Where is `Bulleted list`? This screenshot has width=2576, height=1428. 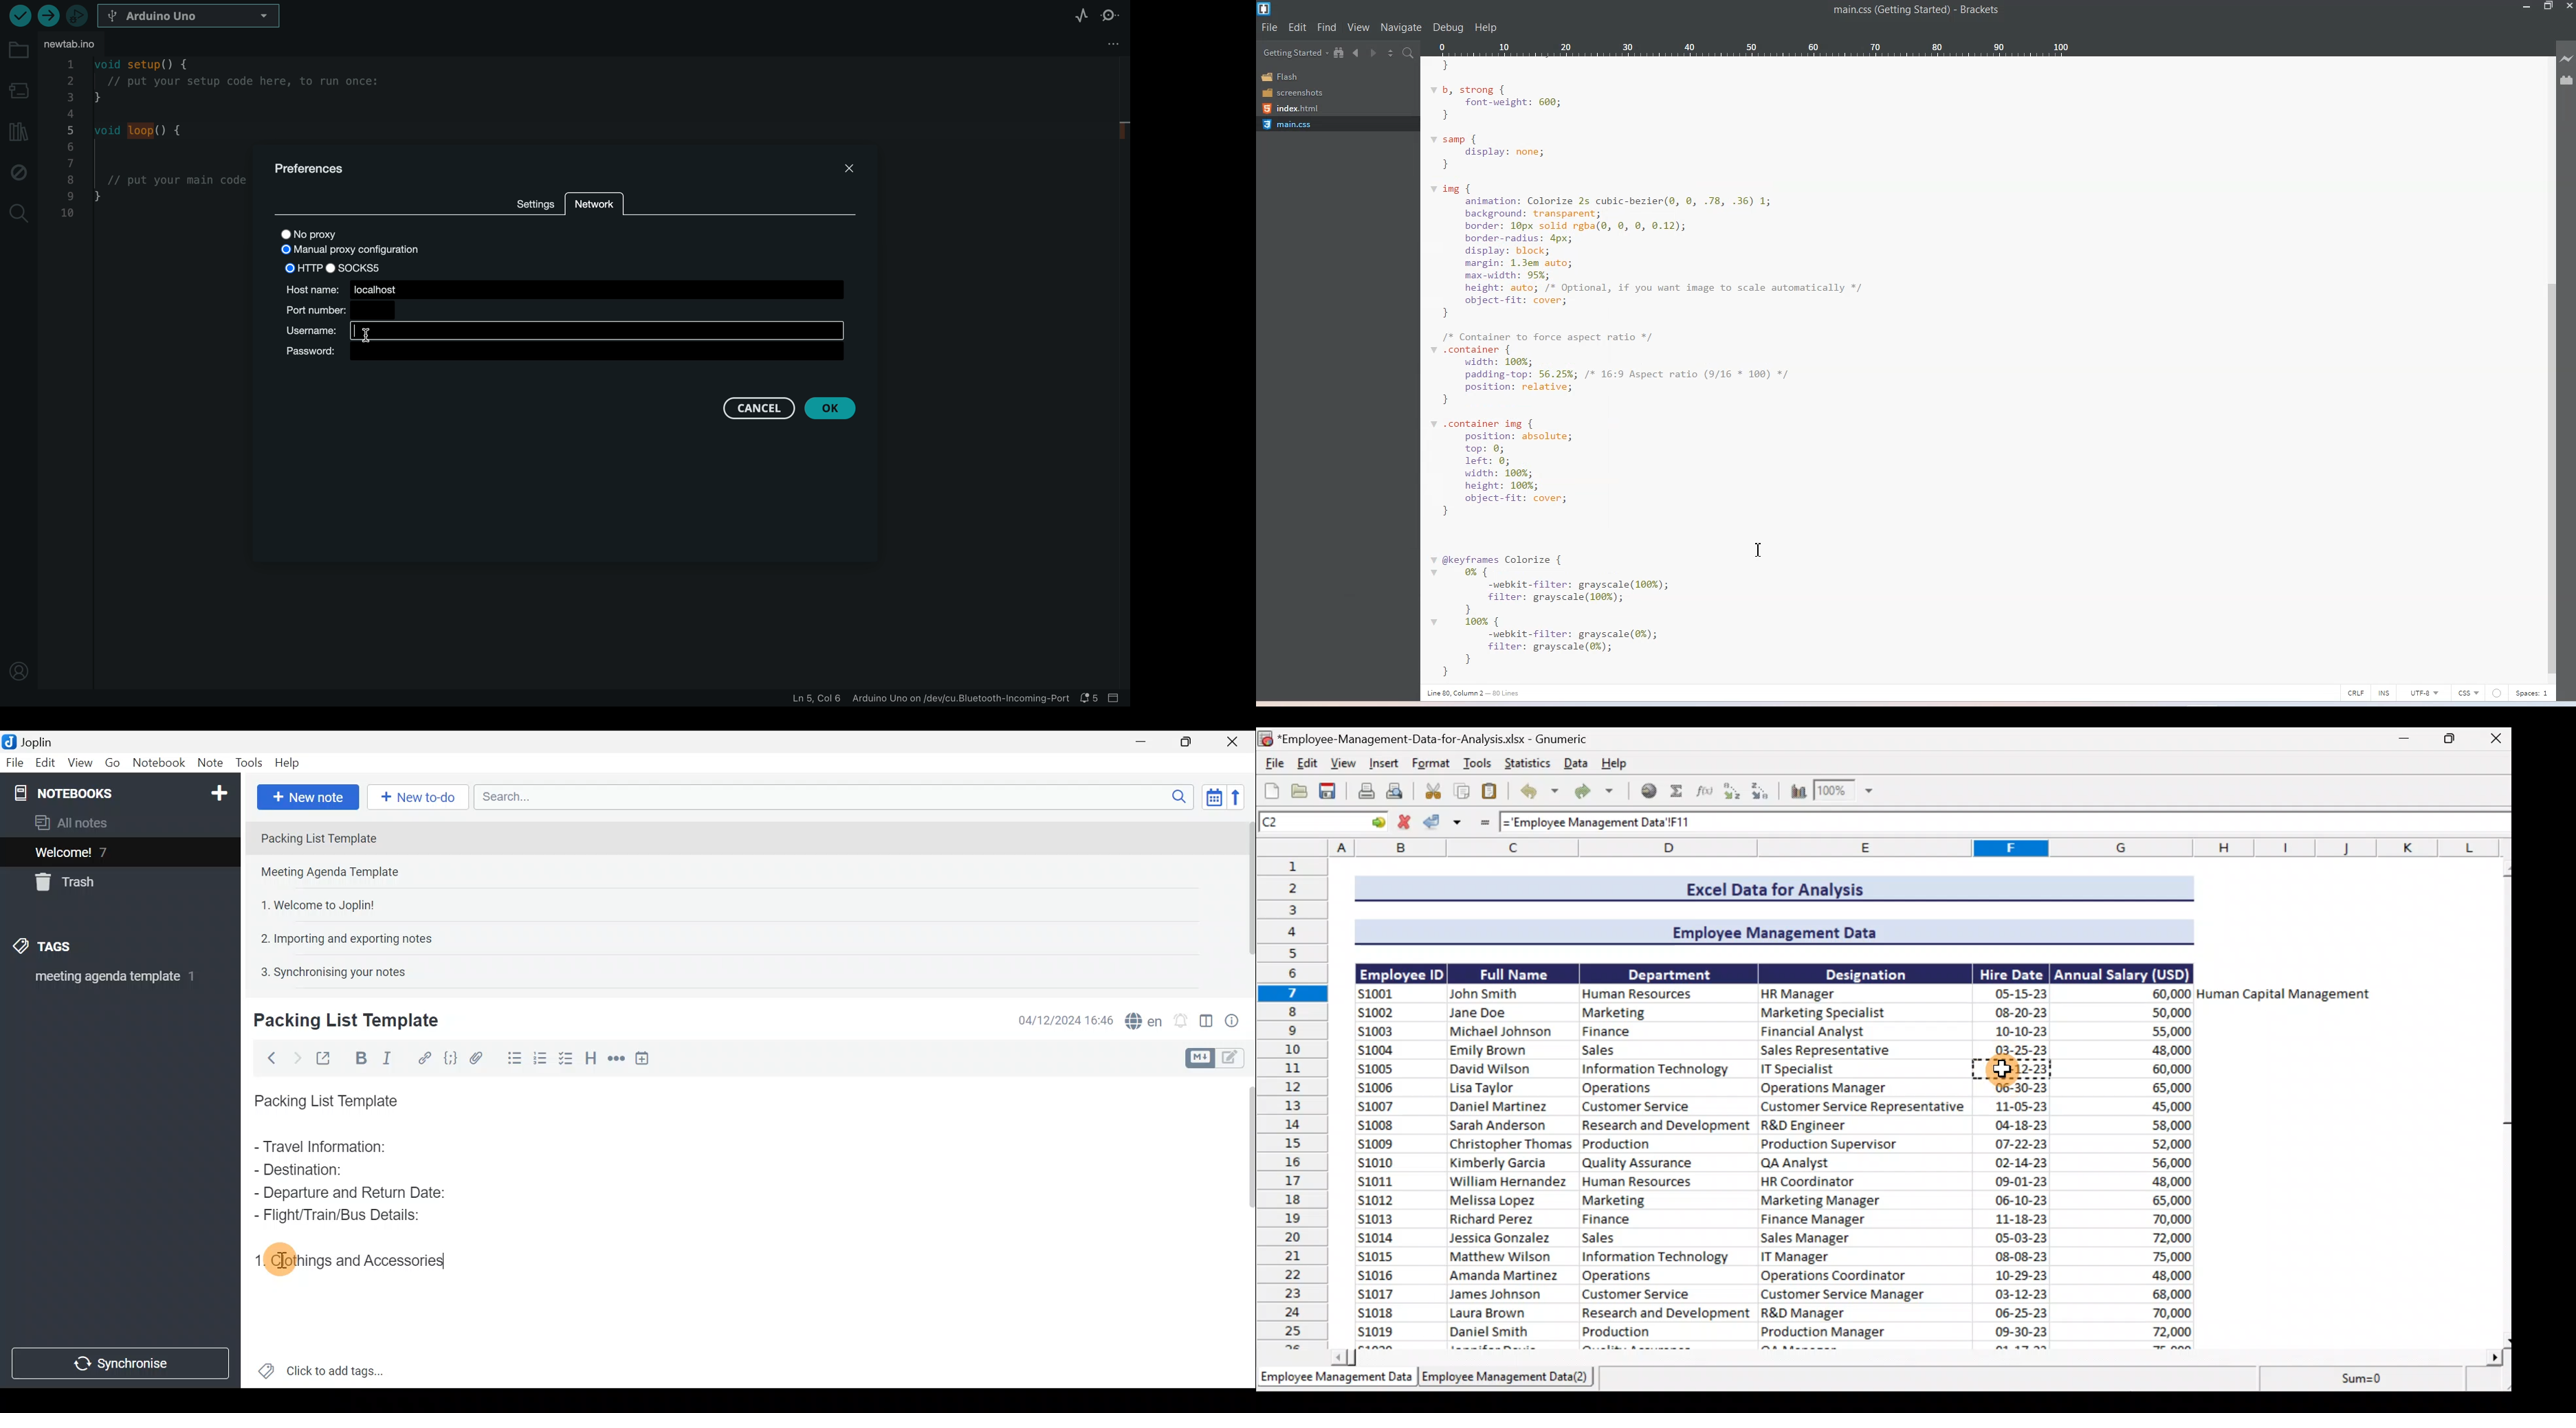
Bulleted list is located at coordinates (510, 1060).